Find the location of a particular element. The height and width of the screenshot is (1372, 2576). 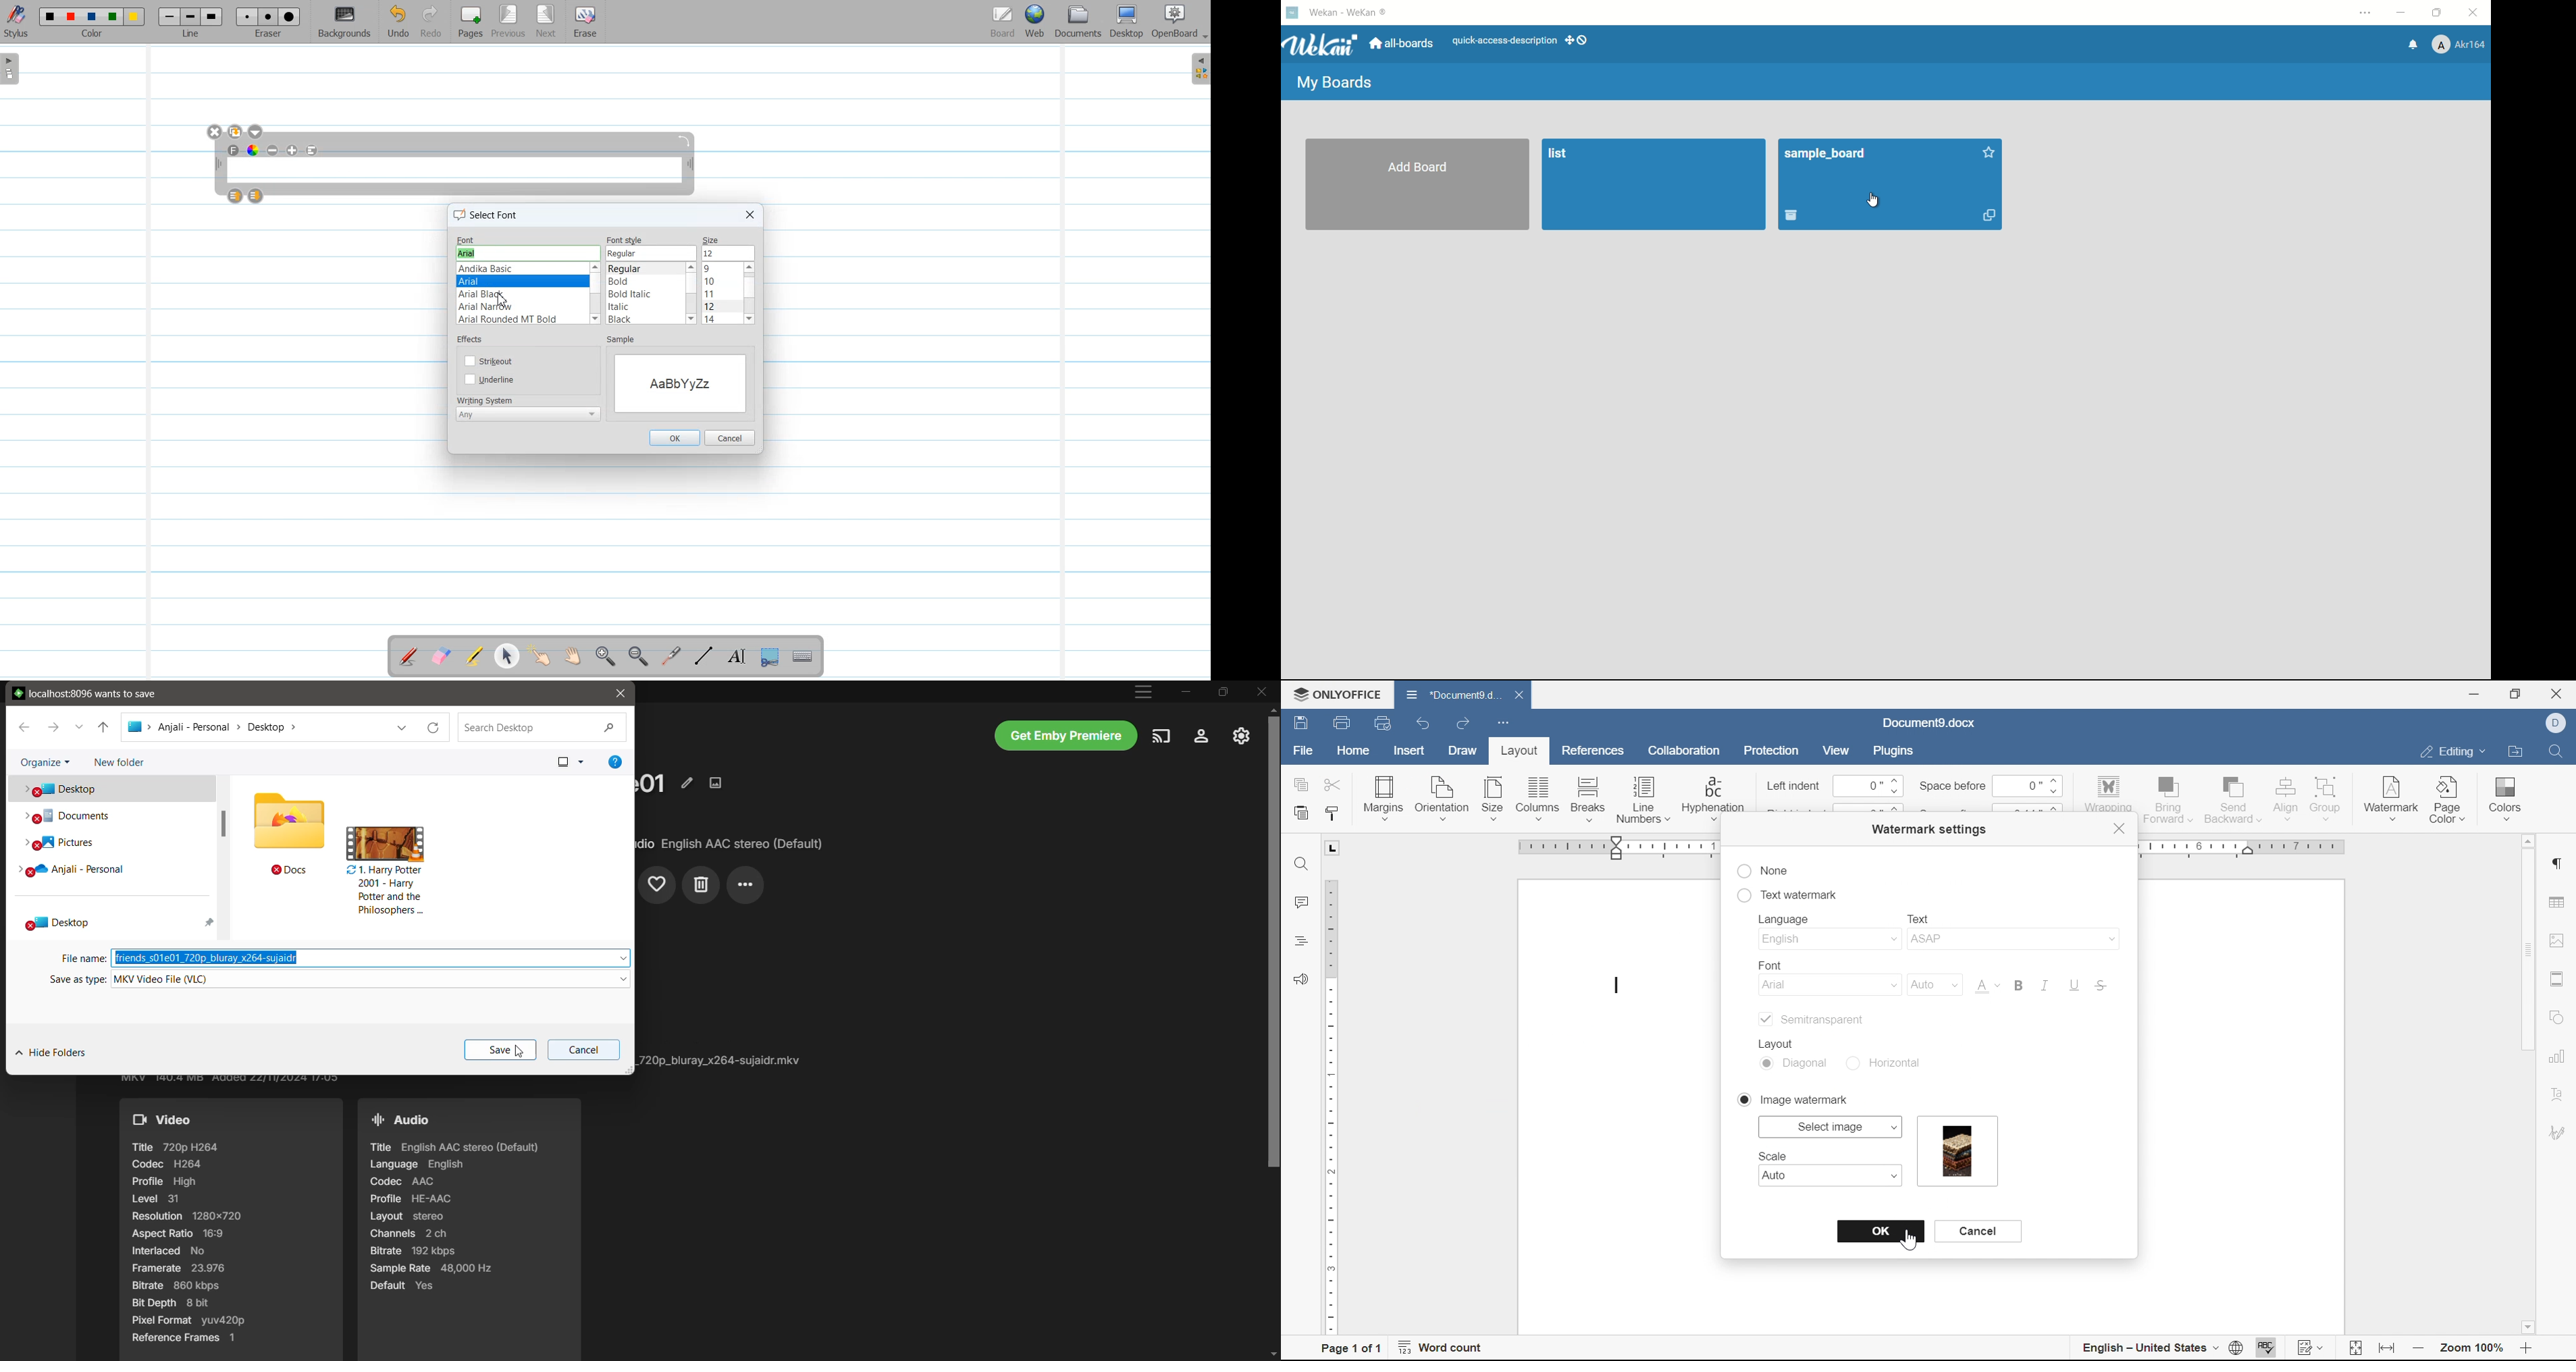

cursor is located at coordinates (1909, 1239).